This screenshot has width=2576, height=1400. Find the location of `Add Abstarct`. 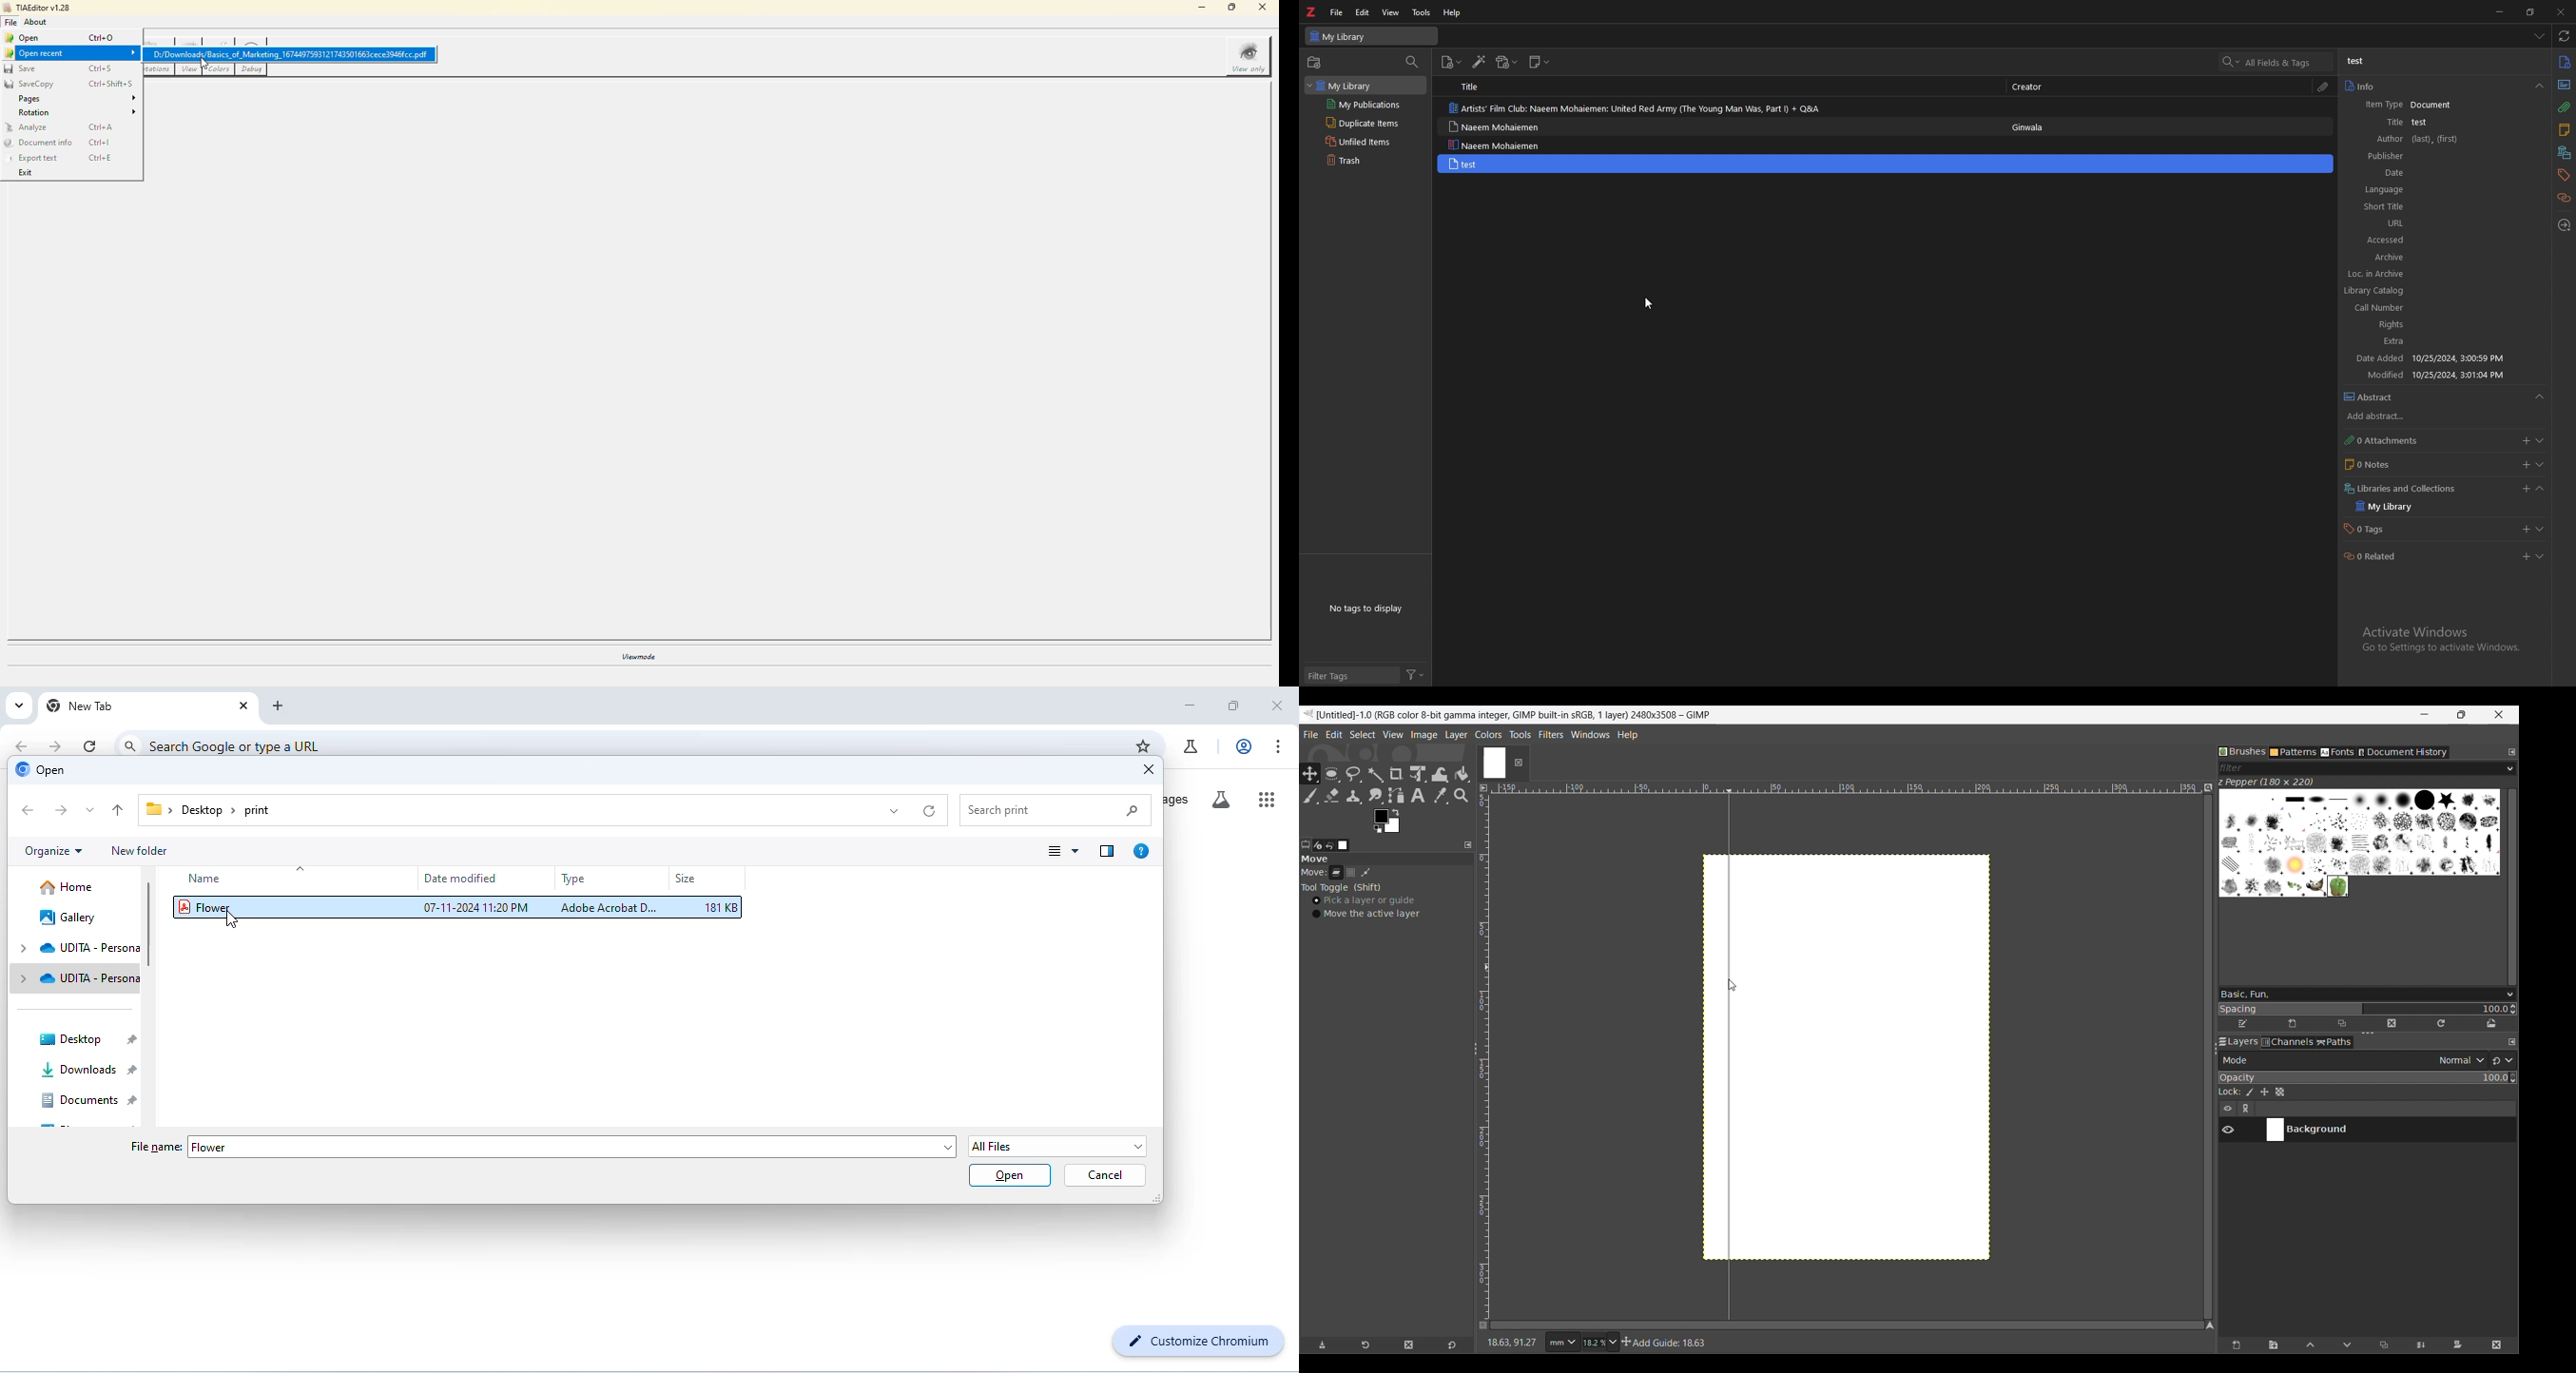

Add Abstarct is located at coordinates (2373, 416).